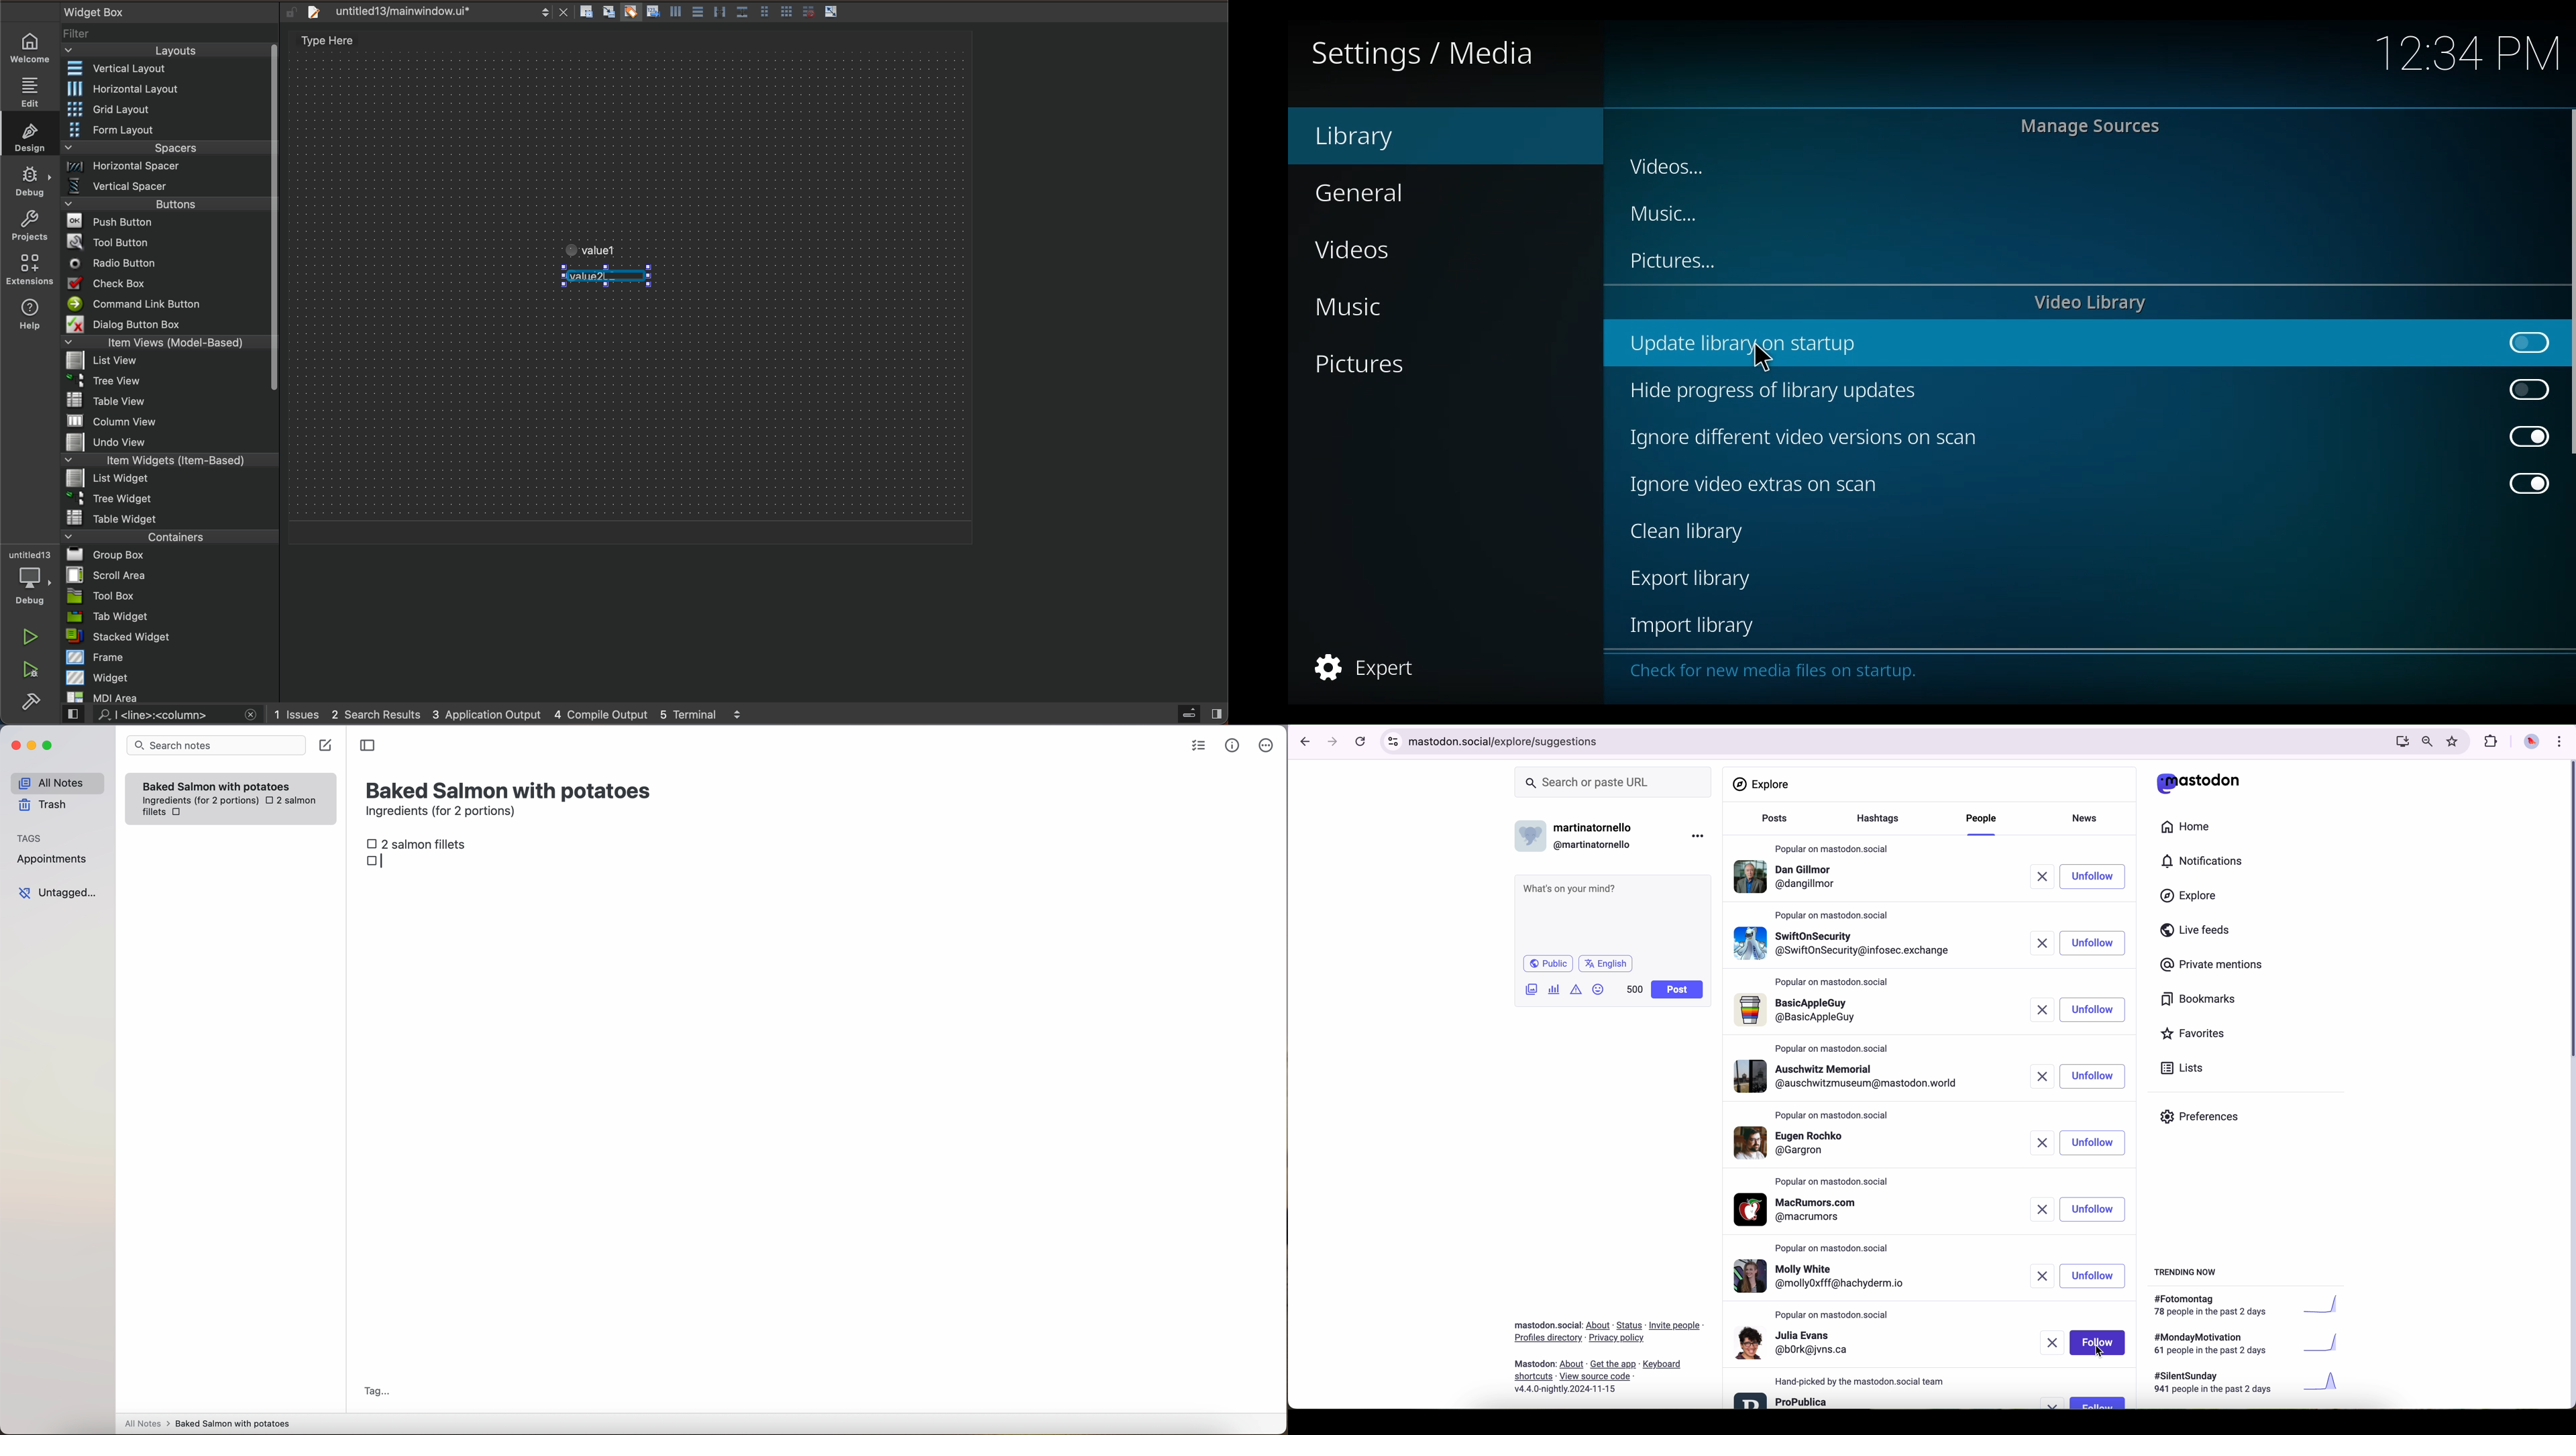 This screenshot has height=1456, width=2576. Describe the element at coordinates (158, 715) in the screenshot. I see `search` at that location.